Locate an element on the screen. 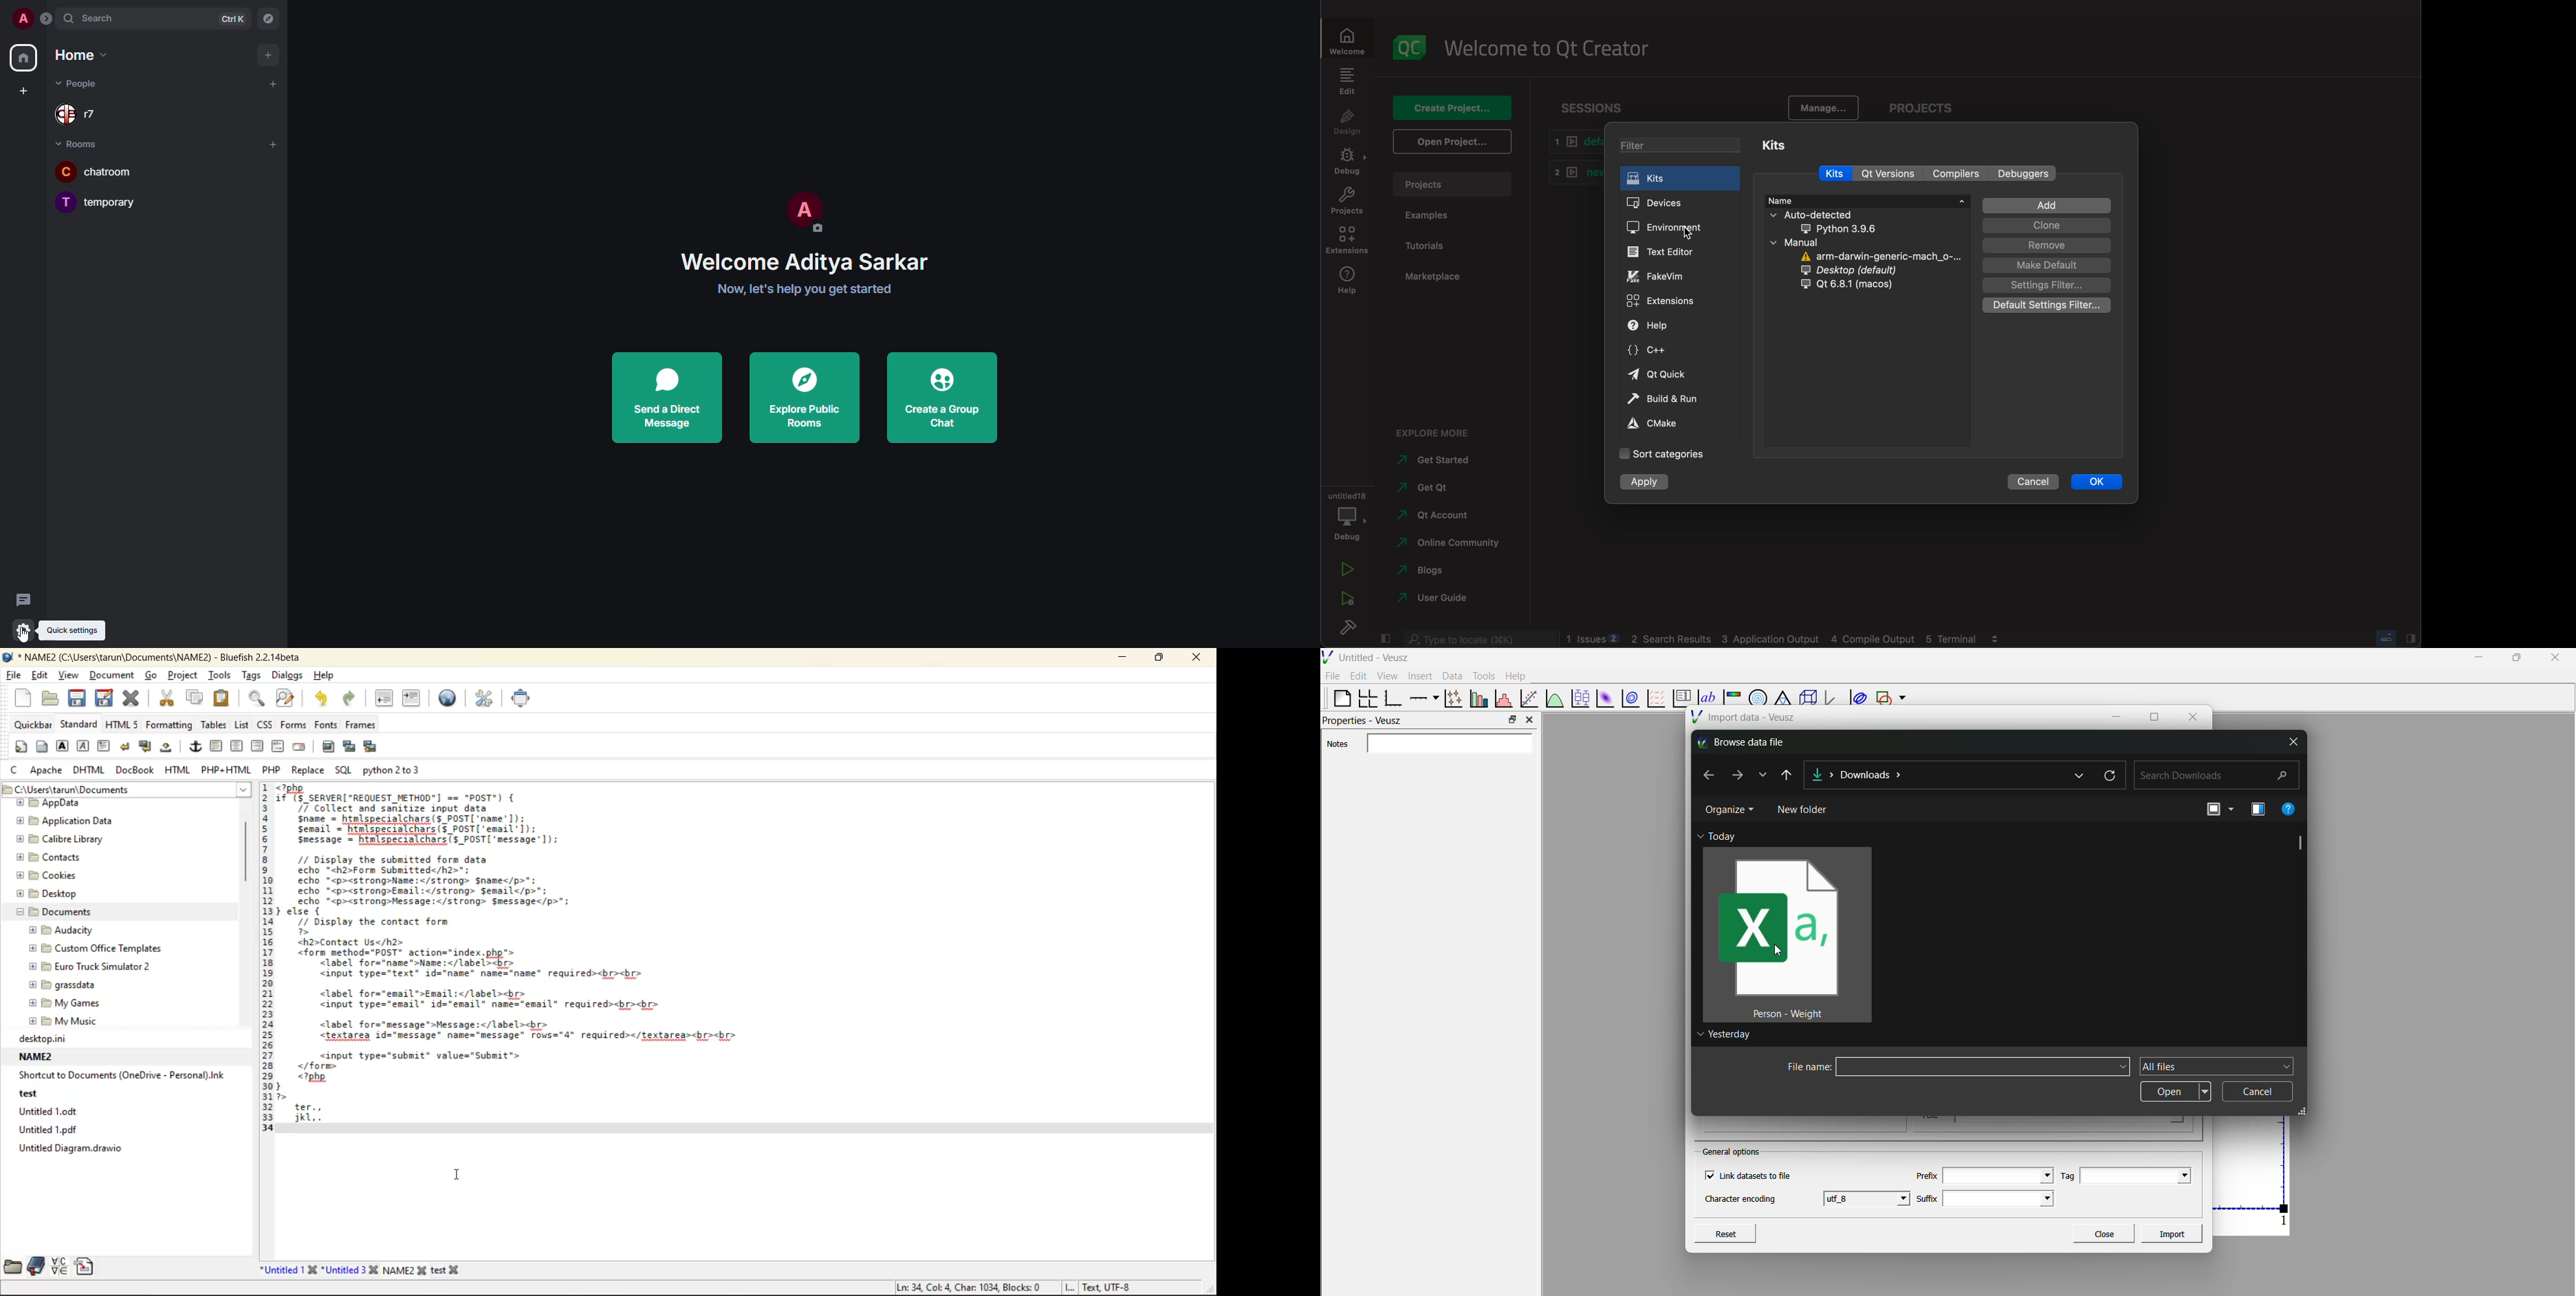 This screenshot has width=2576, height=1316. home is located at coordinates (84, 54).